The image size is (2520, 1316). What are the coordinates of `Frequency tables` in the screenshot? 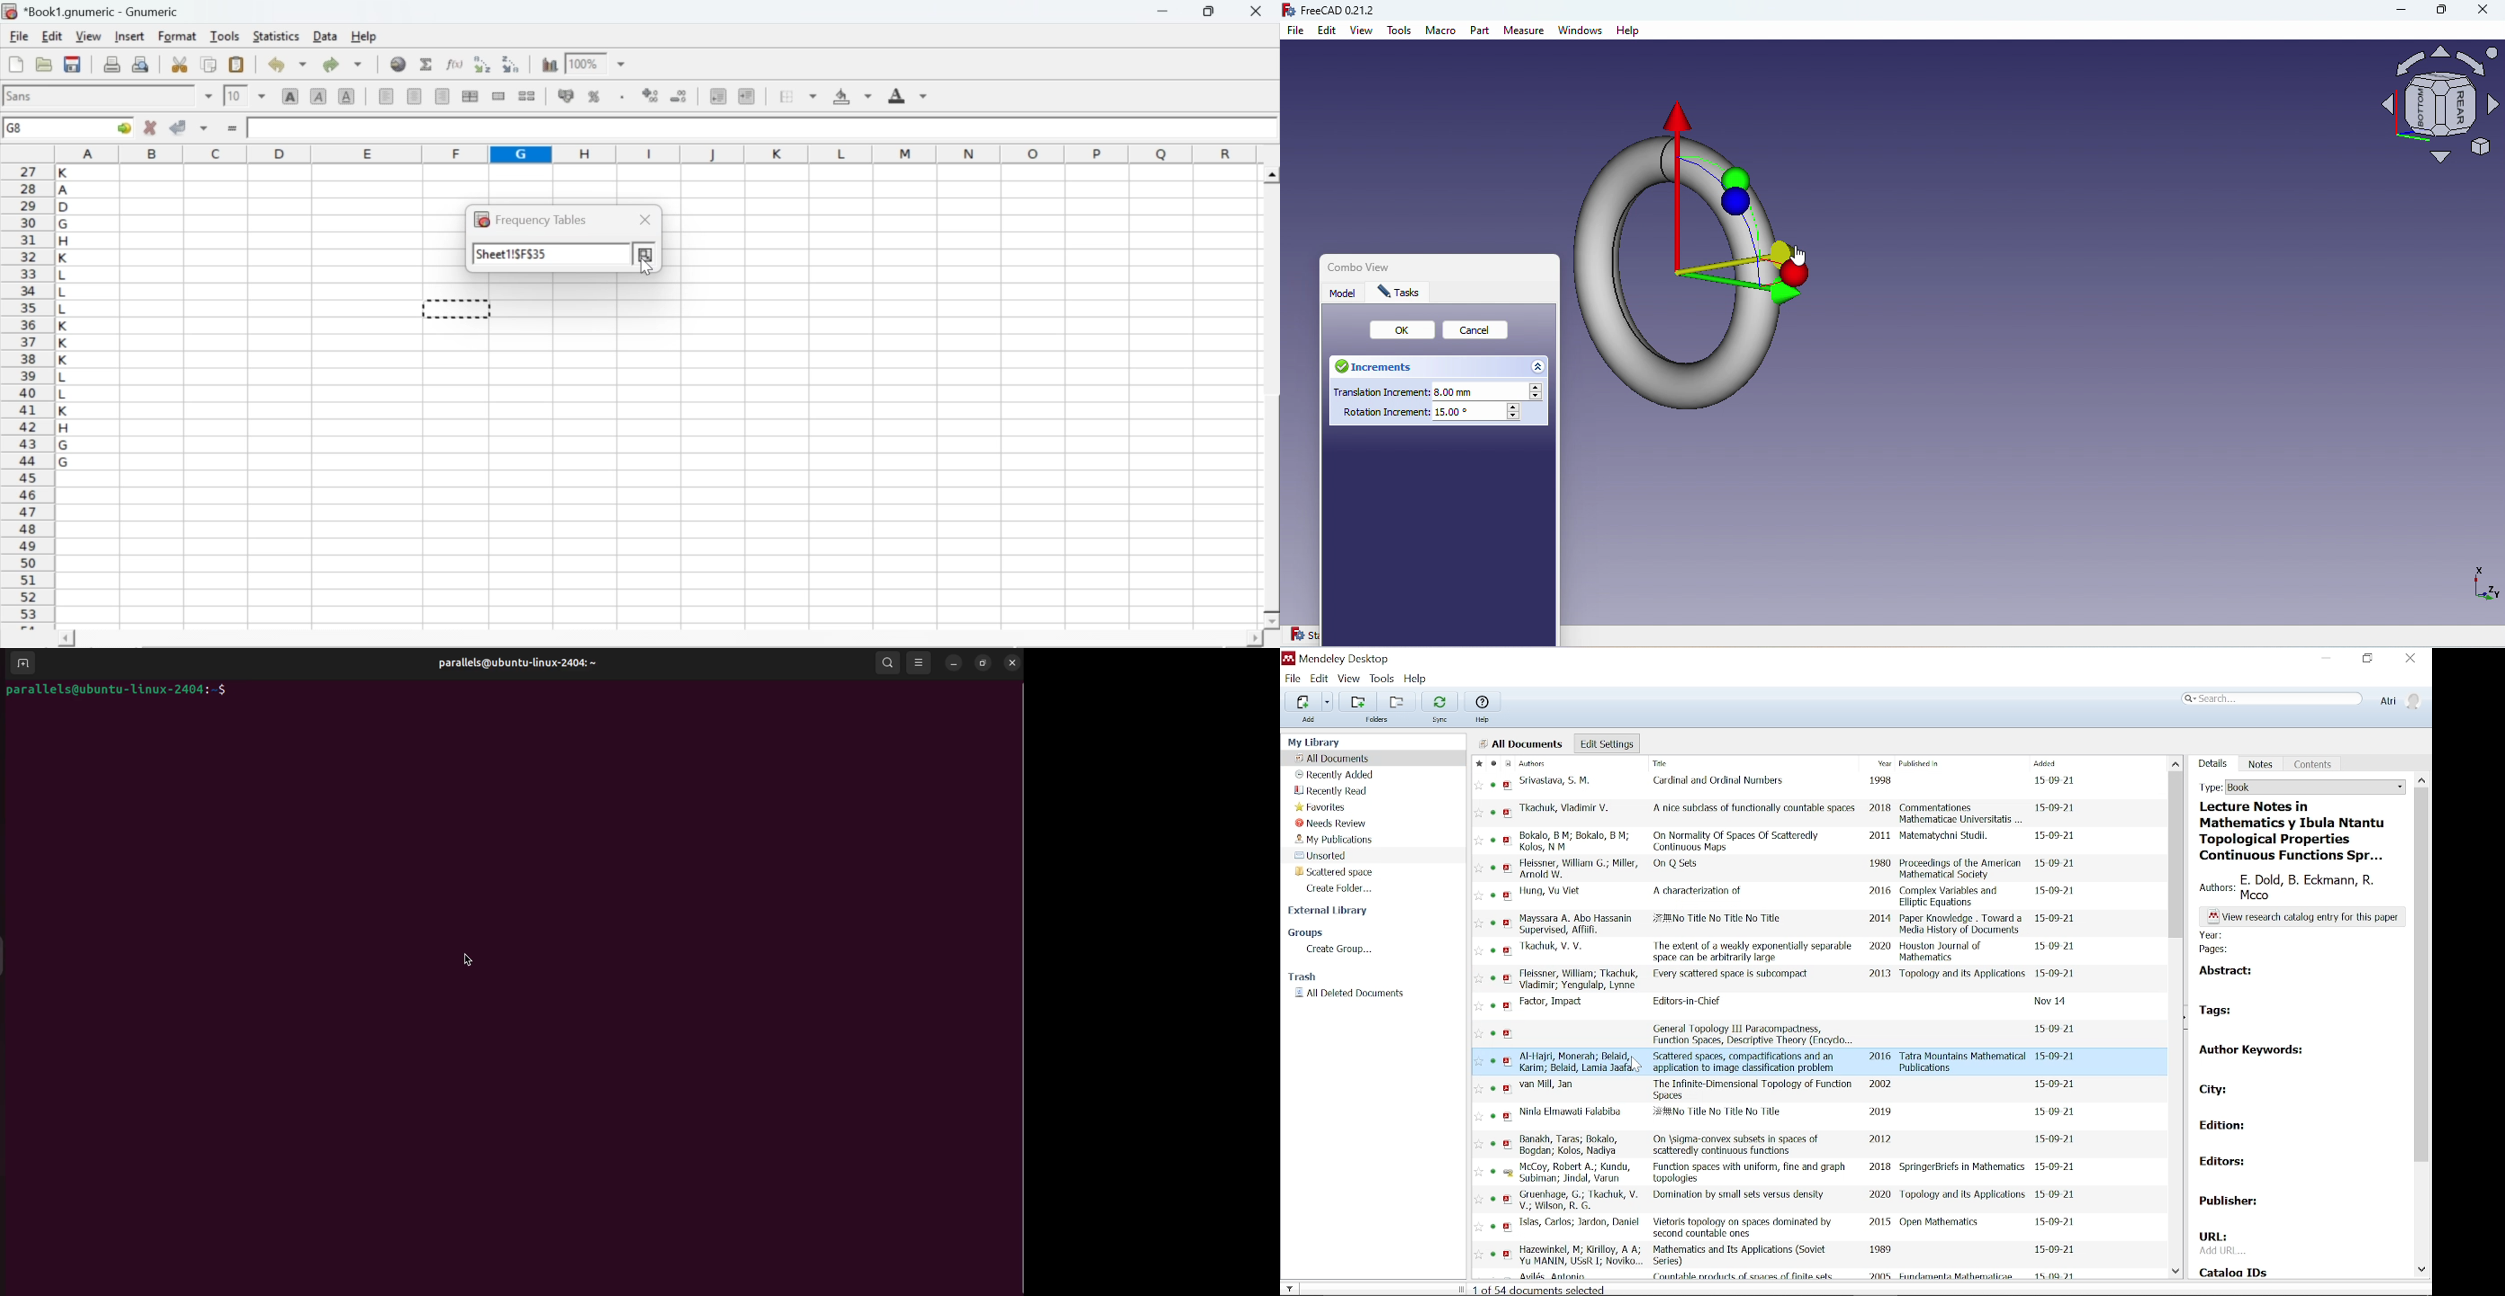 It's located at (525, 221).